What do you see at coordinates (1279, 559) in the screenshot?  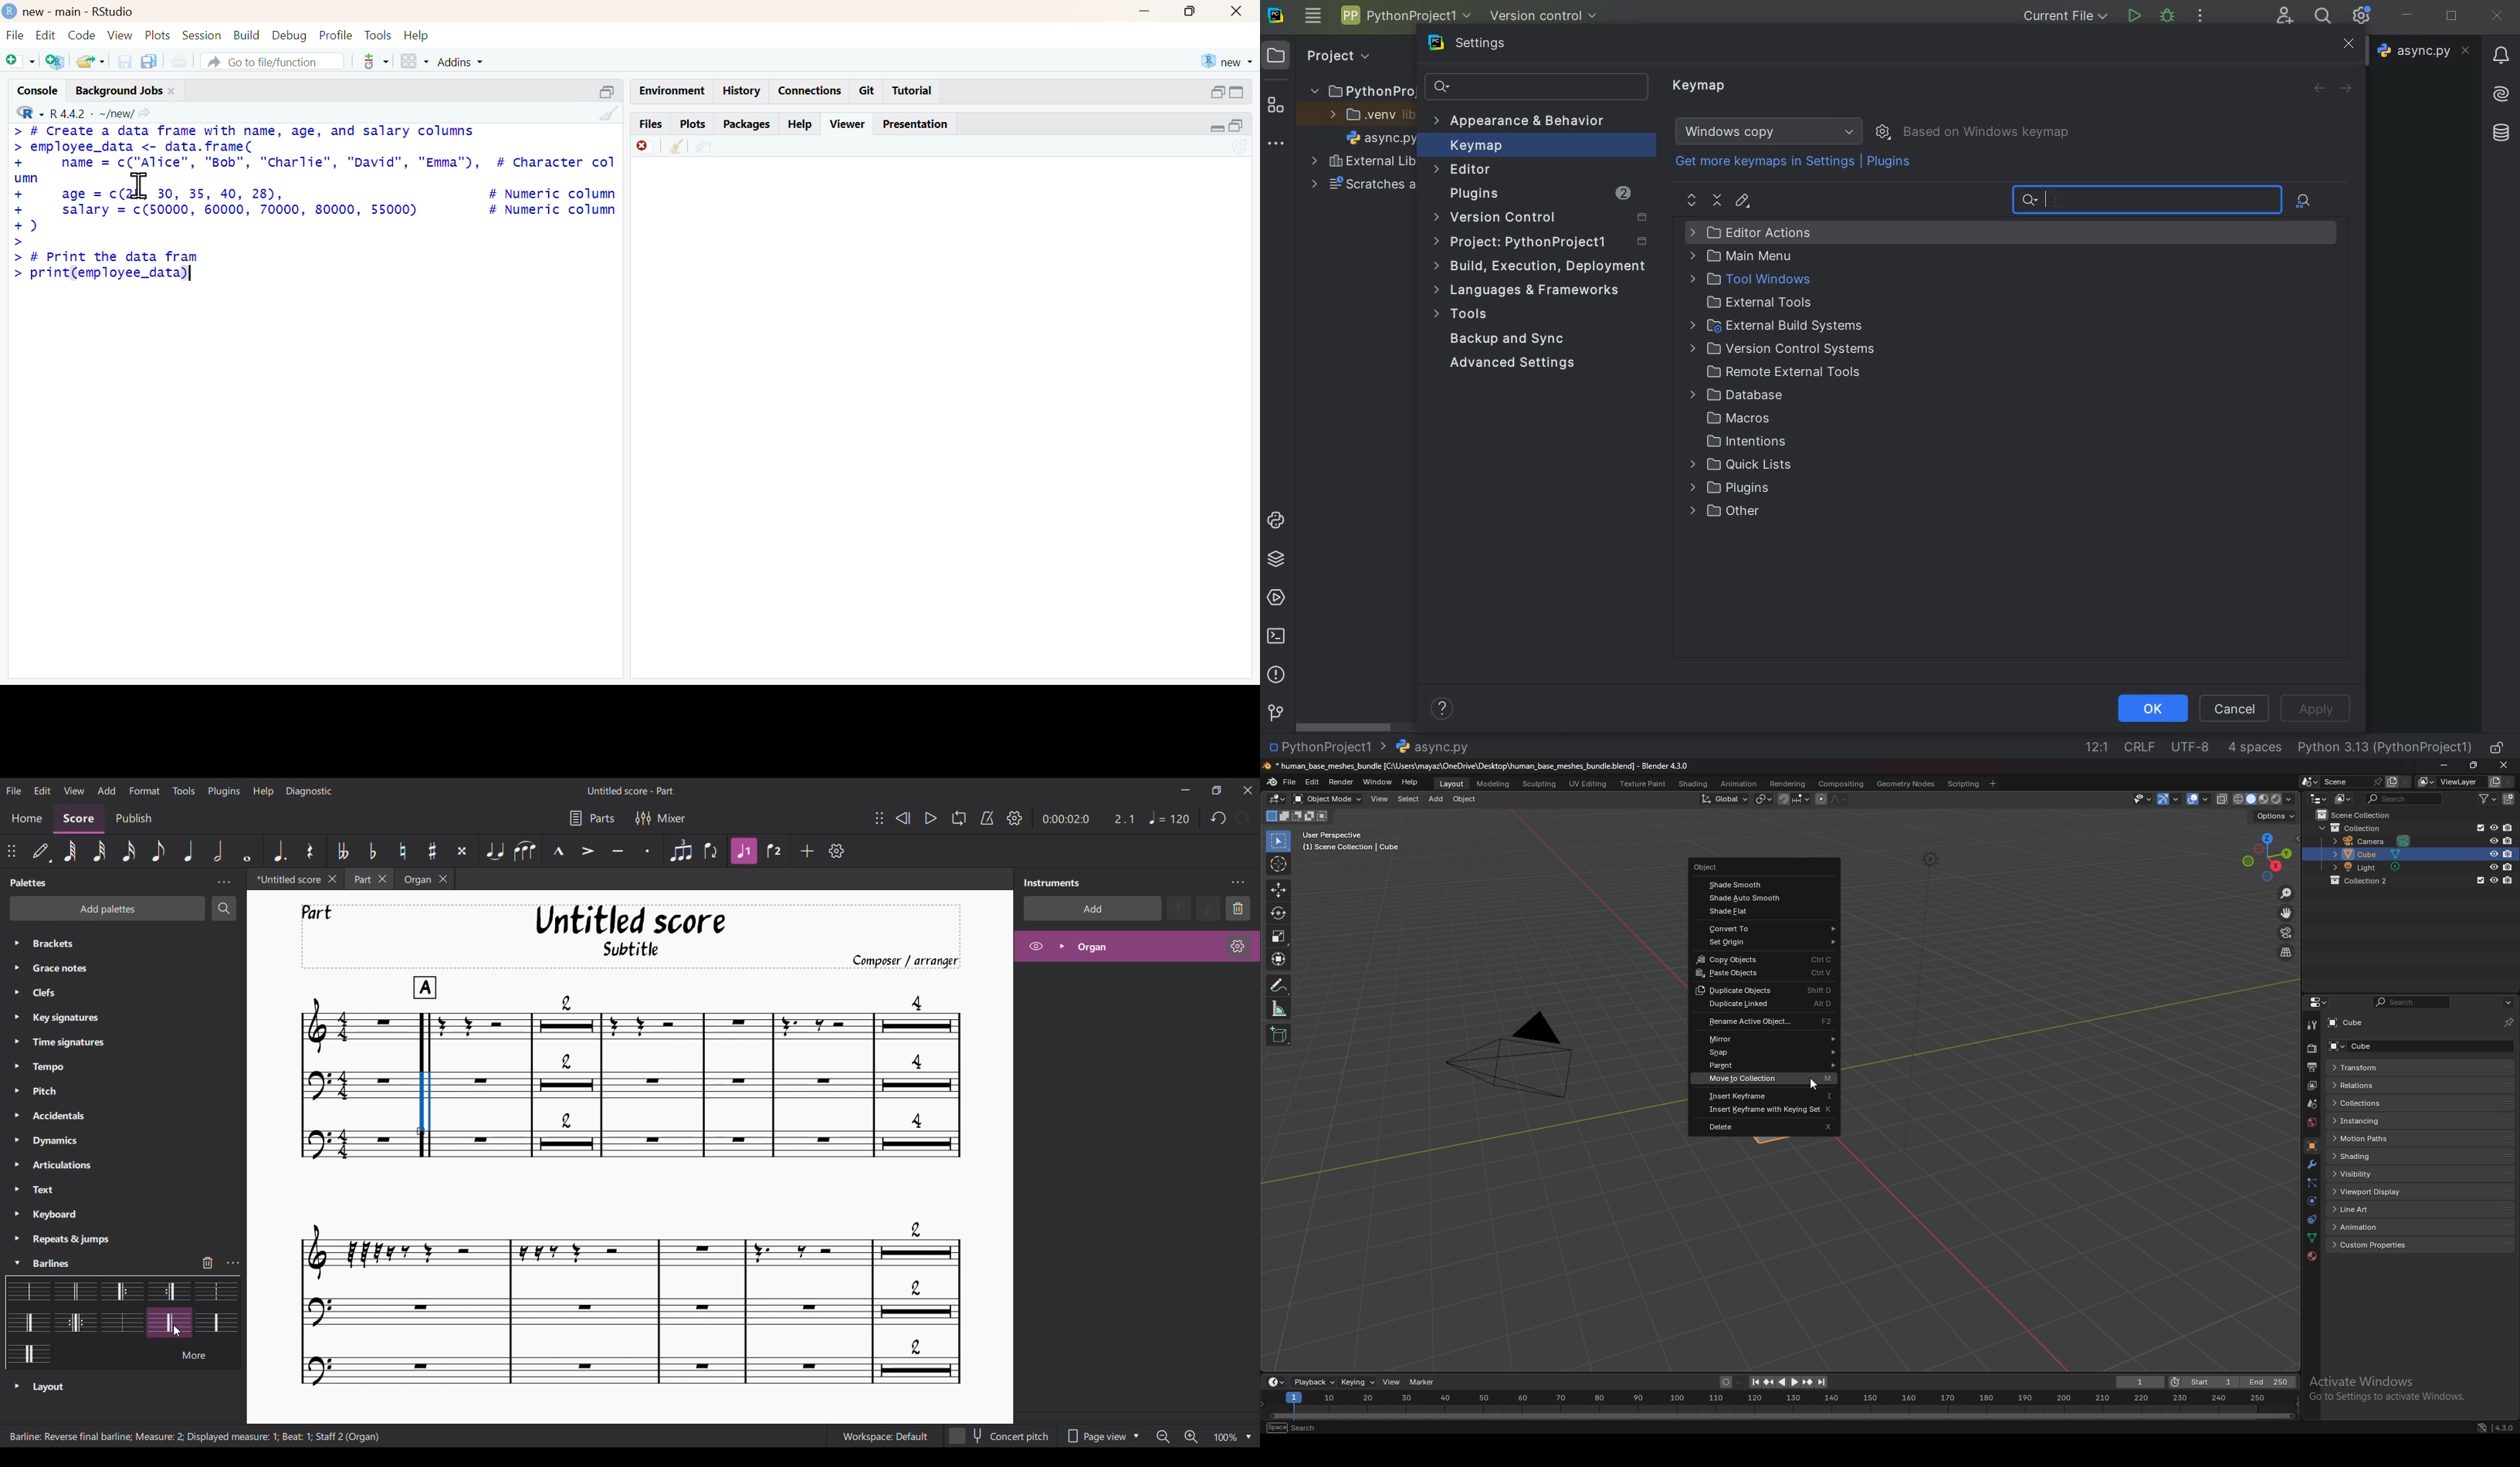 I see `python packages` at bounding box center [1279, 559].